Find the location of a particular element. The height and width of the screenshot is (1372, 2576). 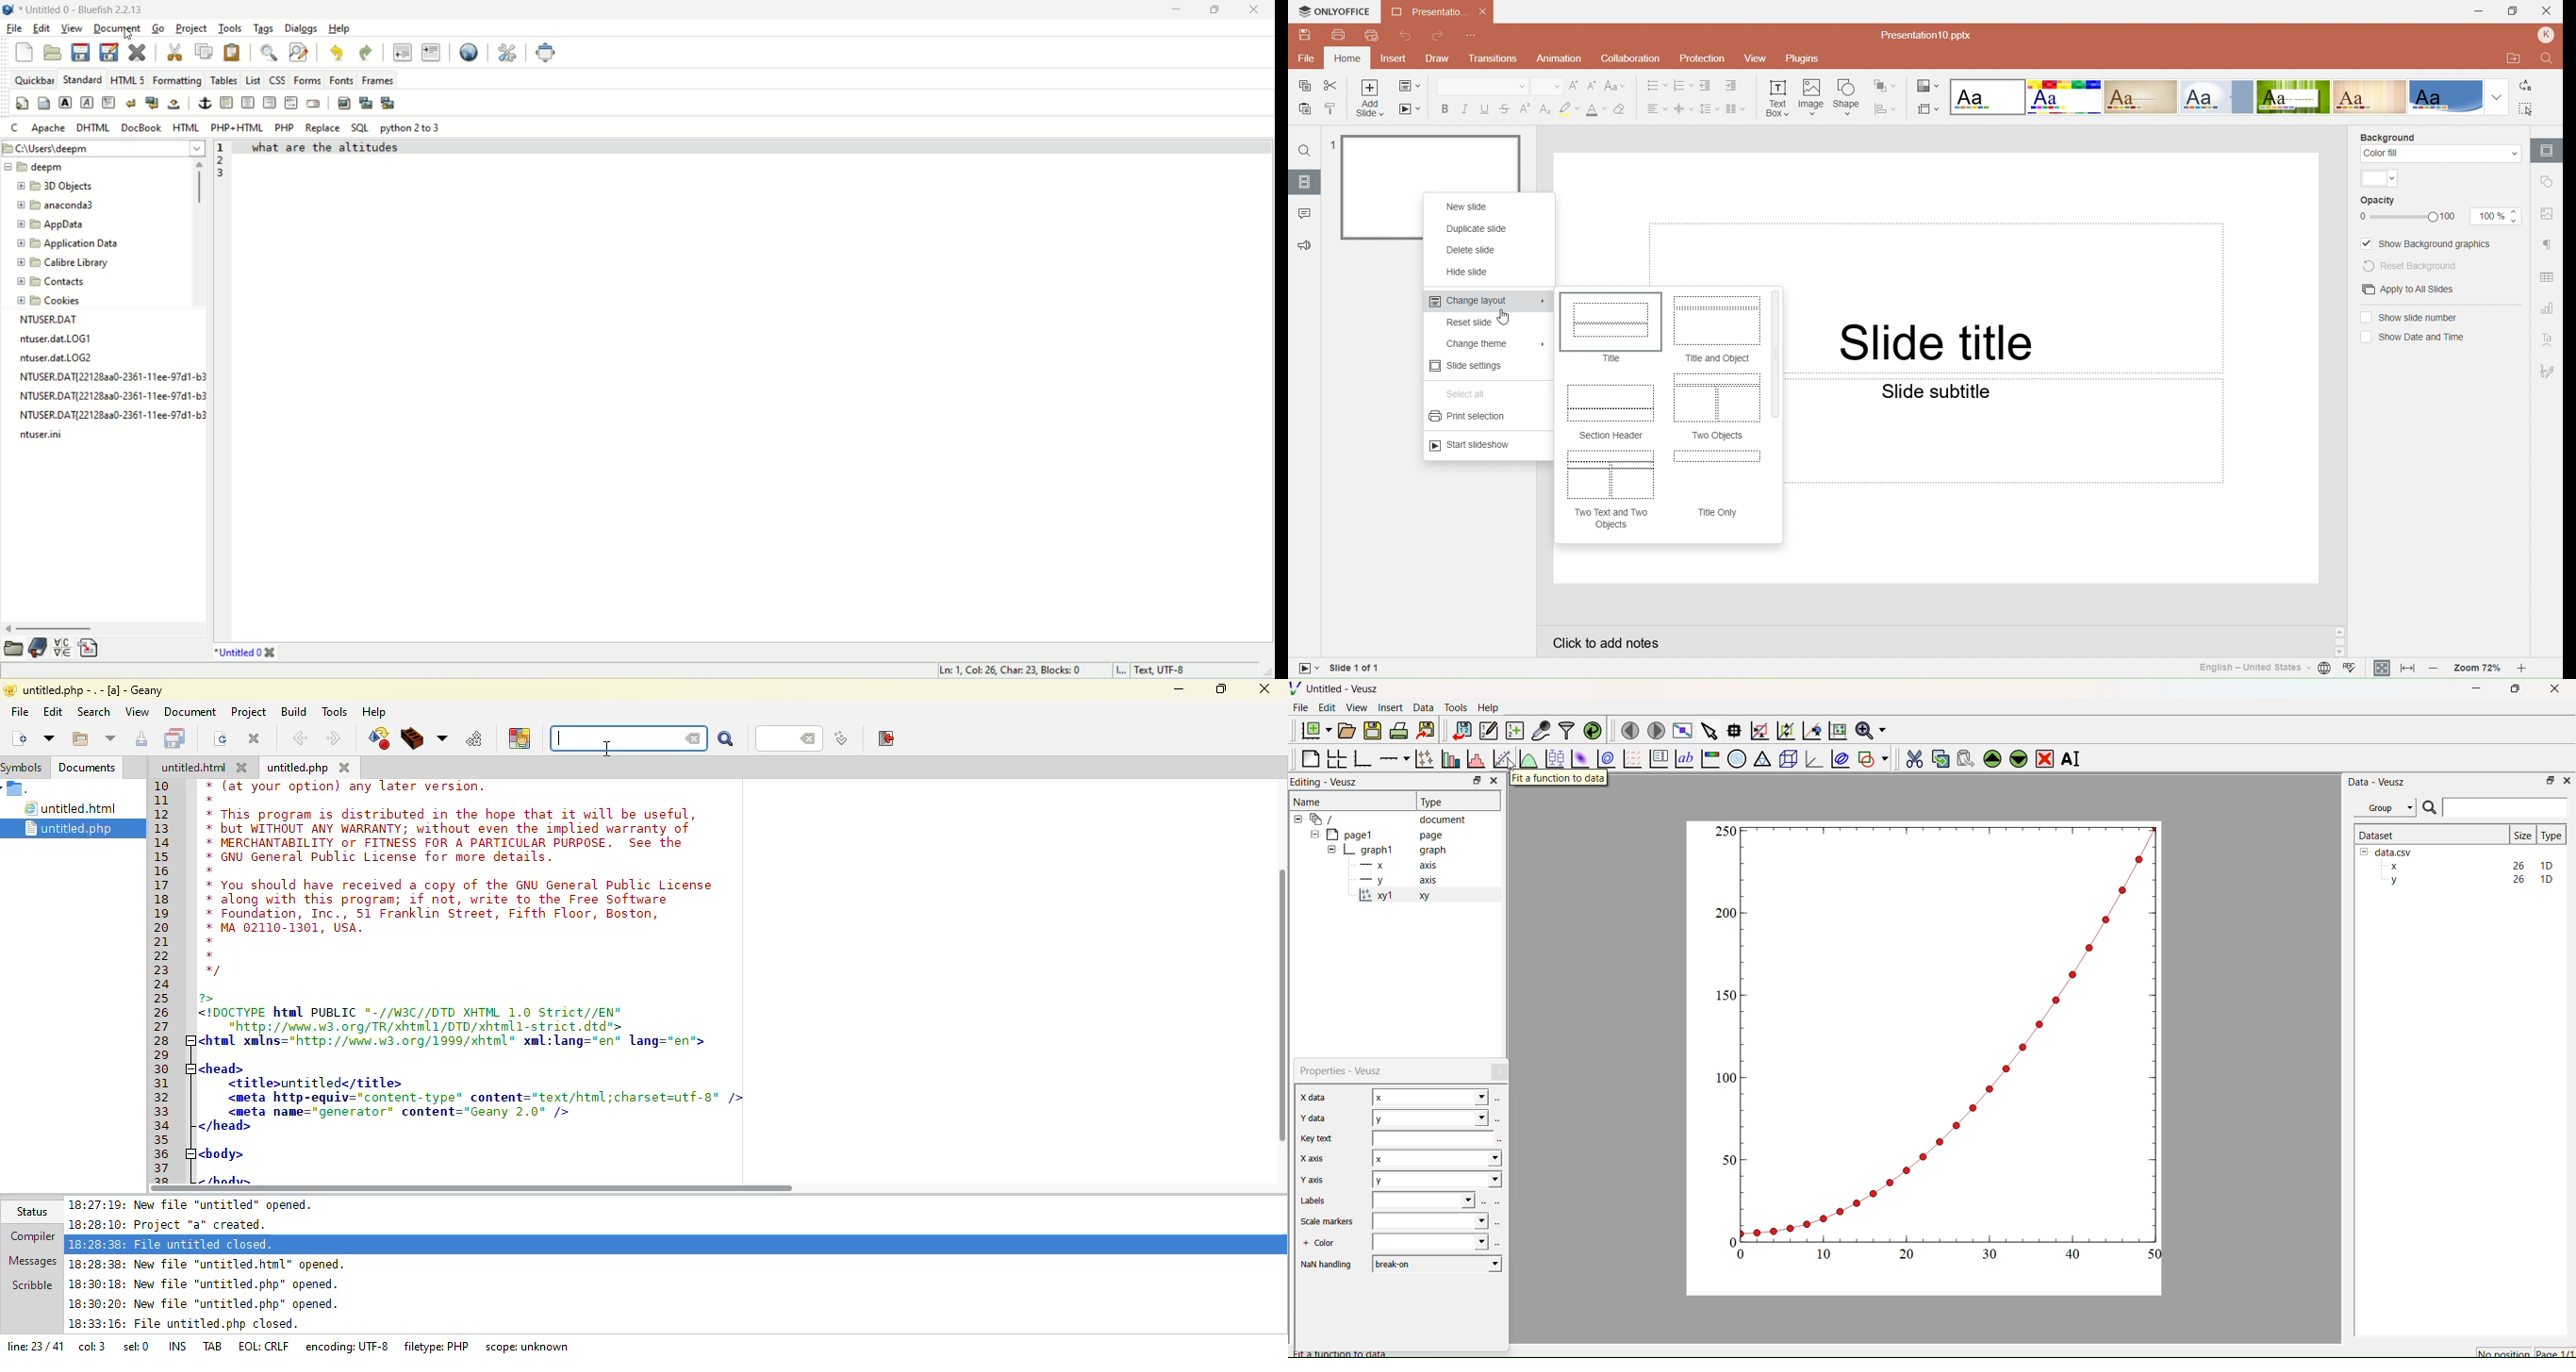

Image setting is located at coordinates (2547, 214).